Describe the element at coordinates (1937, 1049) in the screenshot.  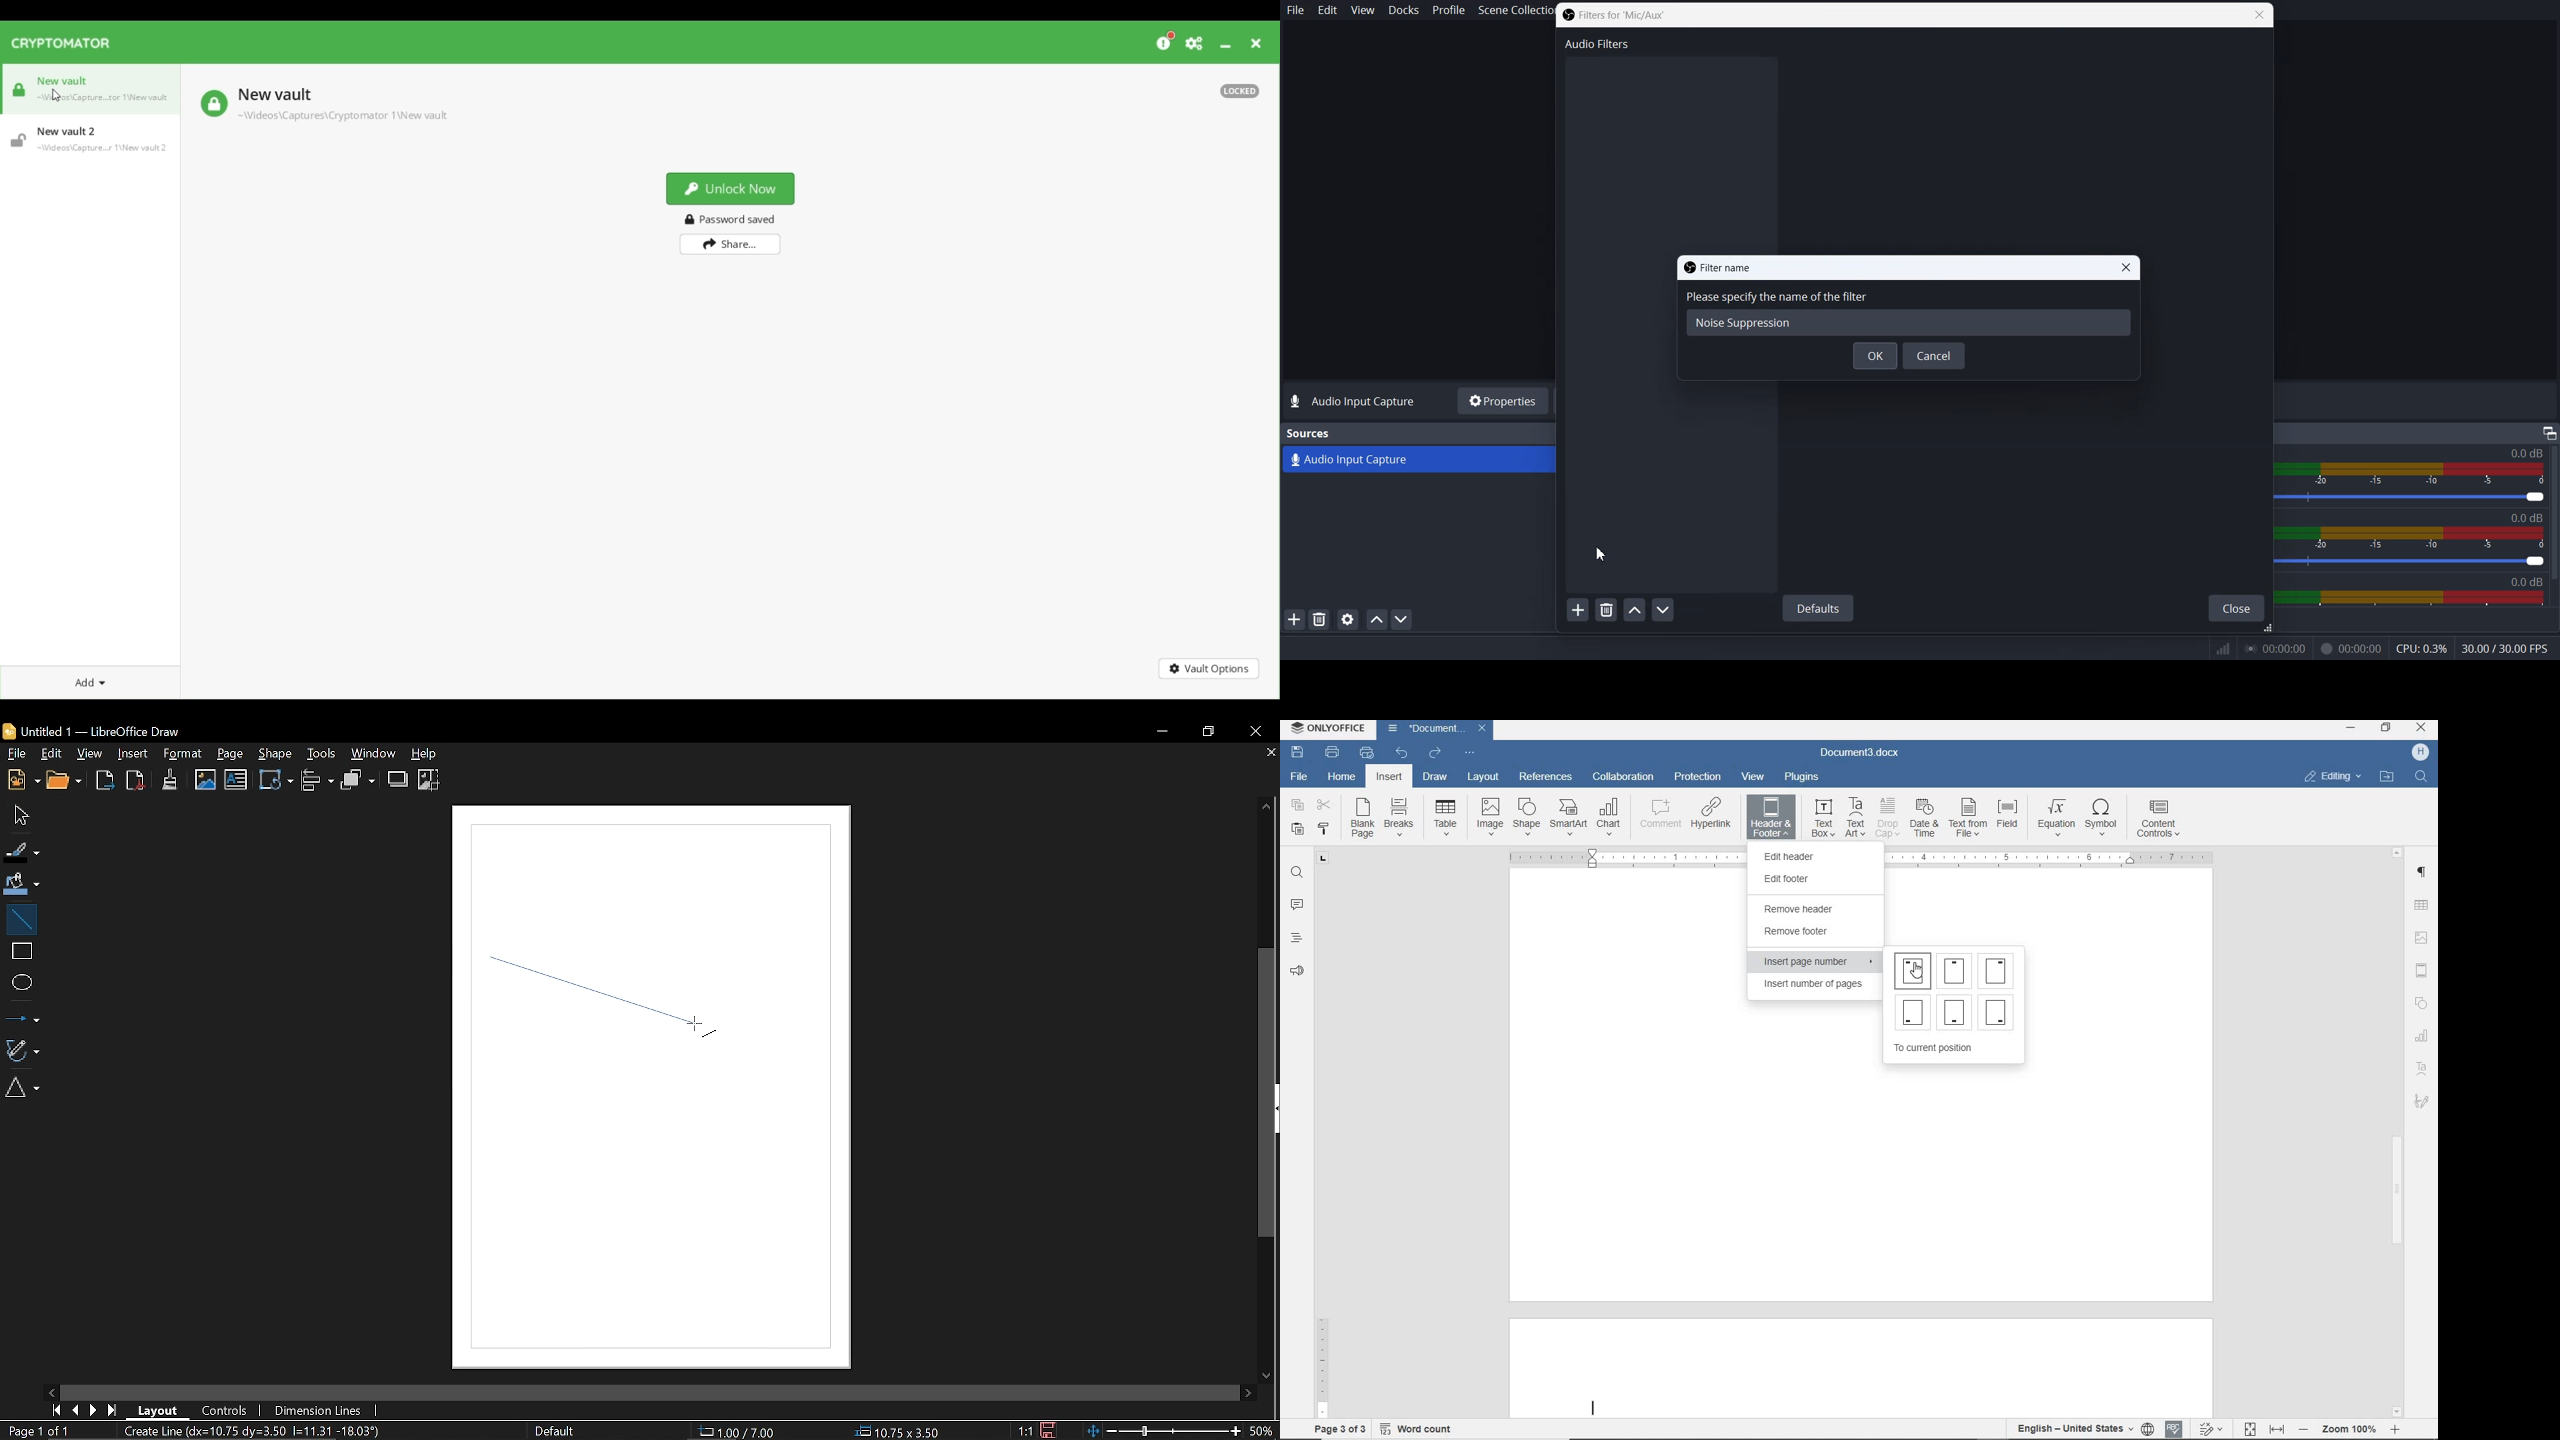
I see `TO CURRENT POSITION` at that location.